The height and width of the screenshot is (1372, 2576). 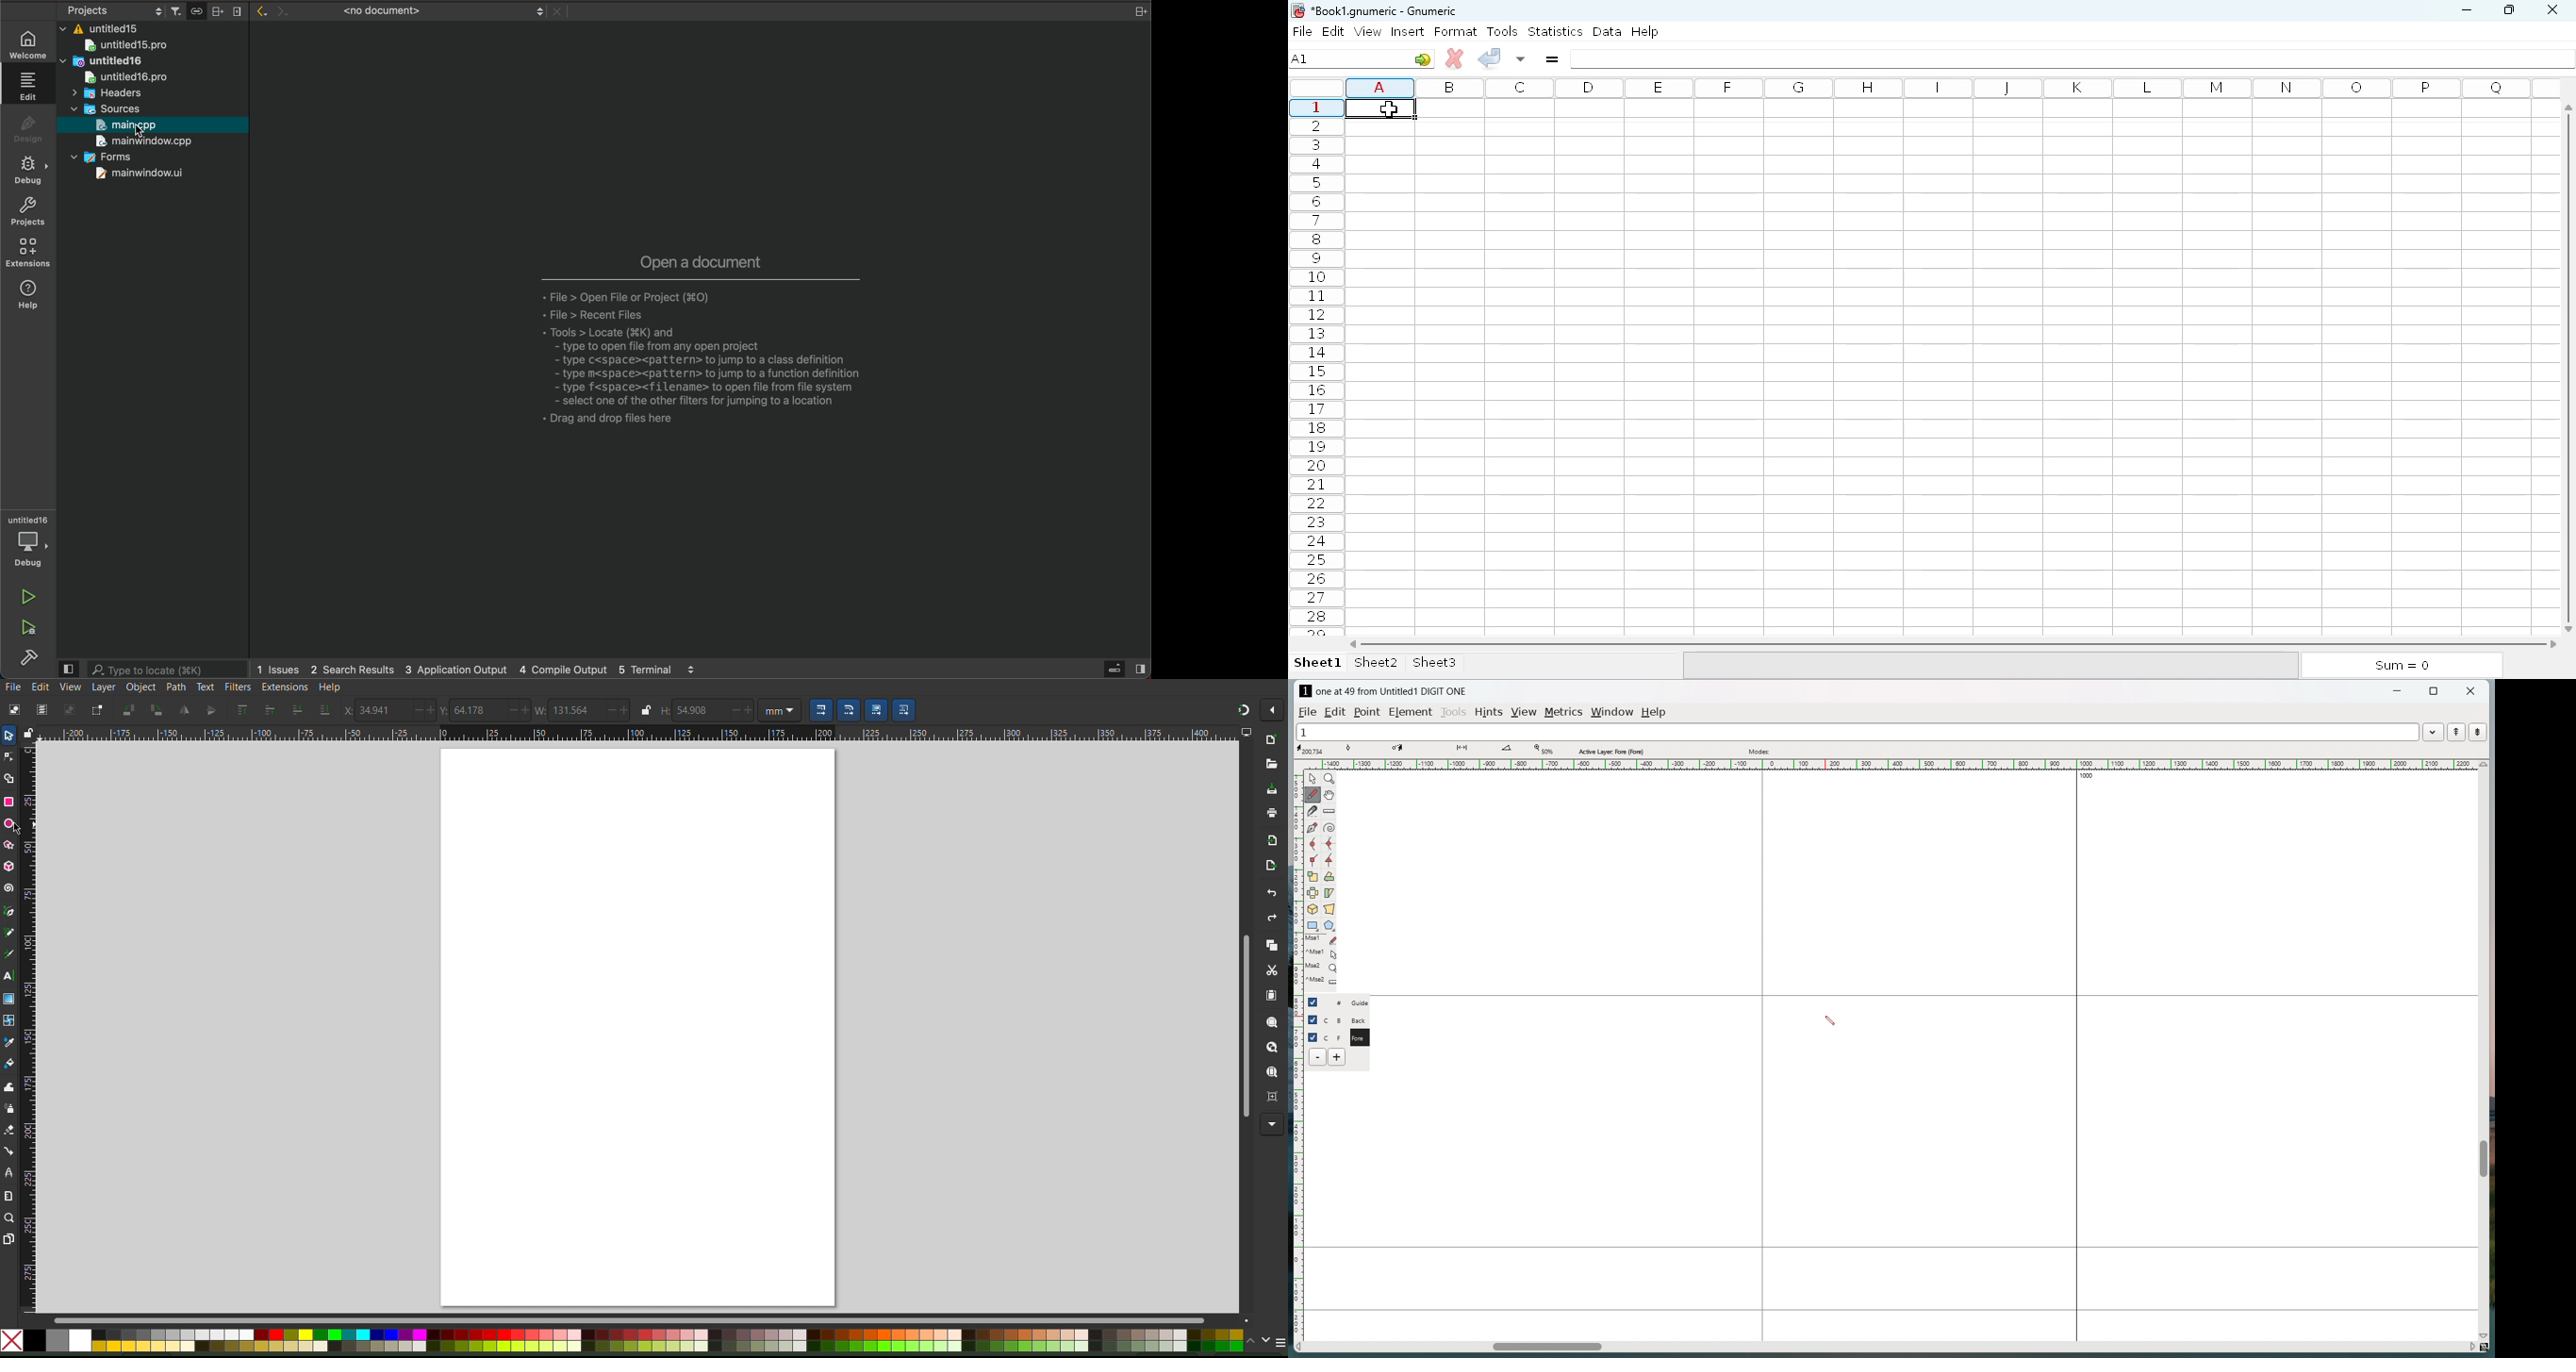 What do you see at coordinates (1272, 946) in the screenshot?
I see `Copy` at bounding box center [1272, 946].